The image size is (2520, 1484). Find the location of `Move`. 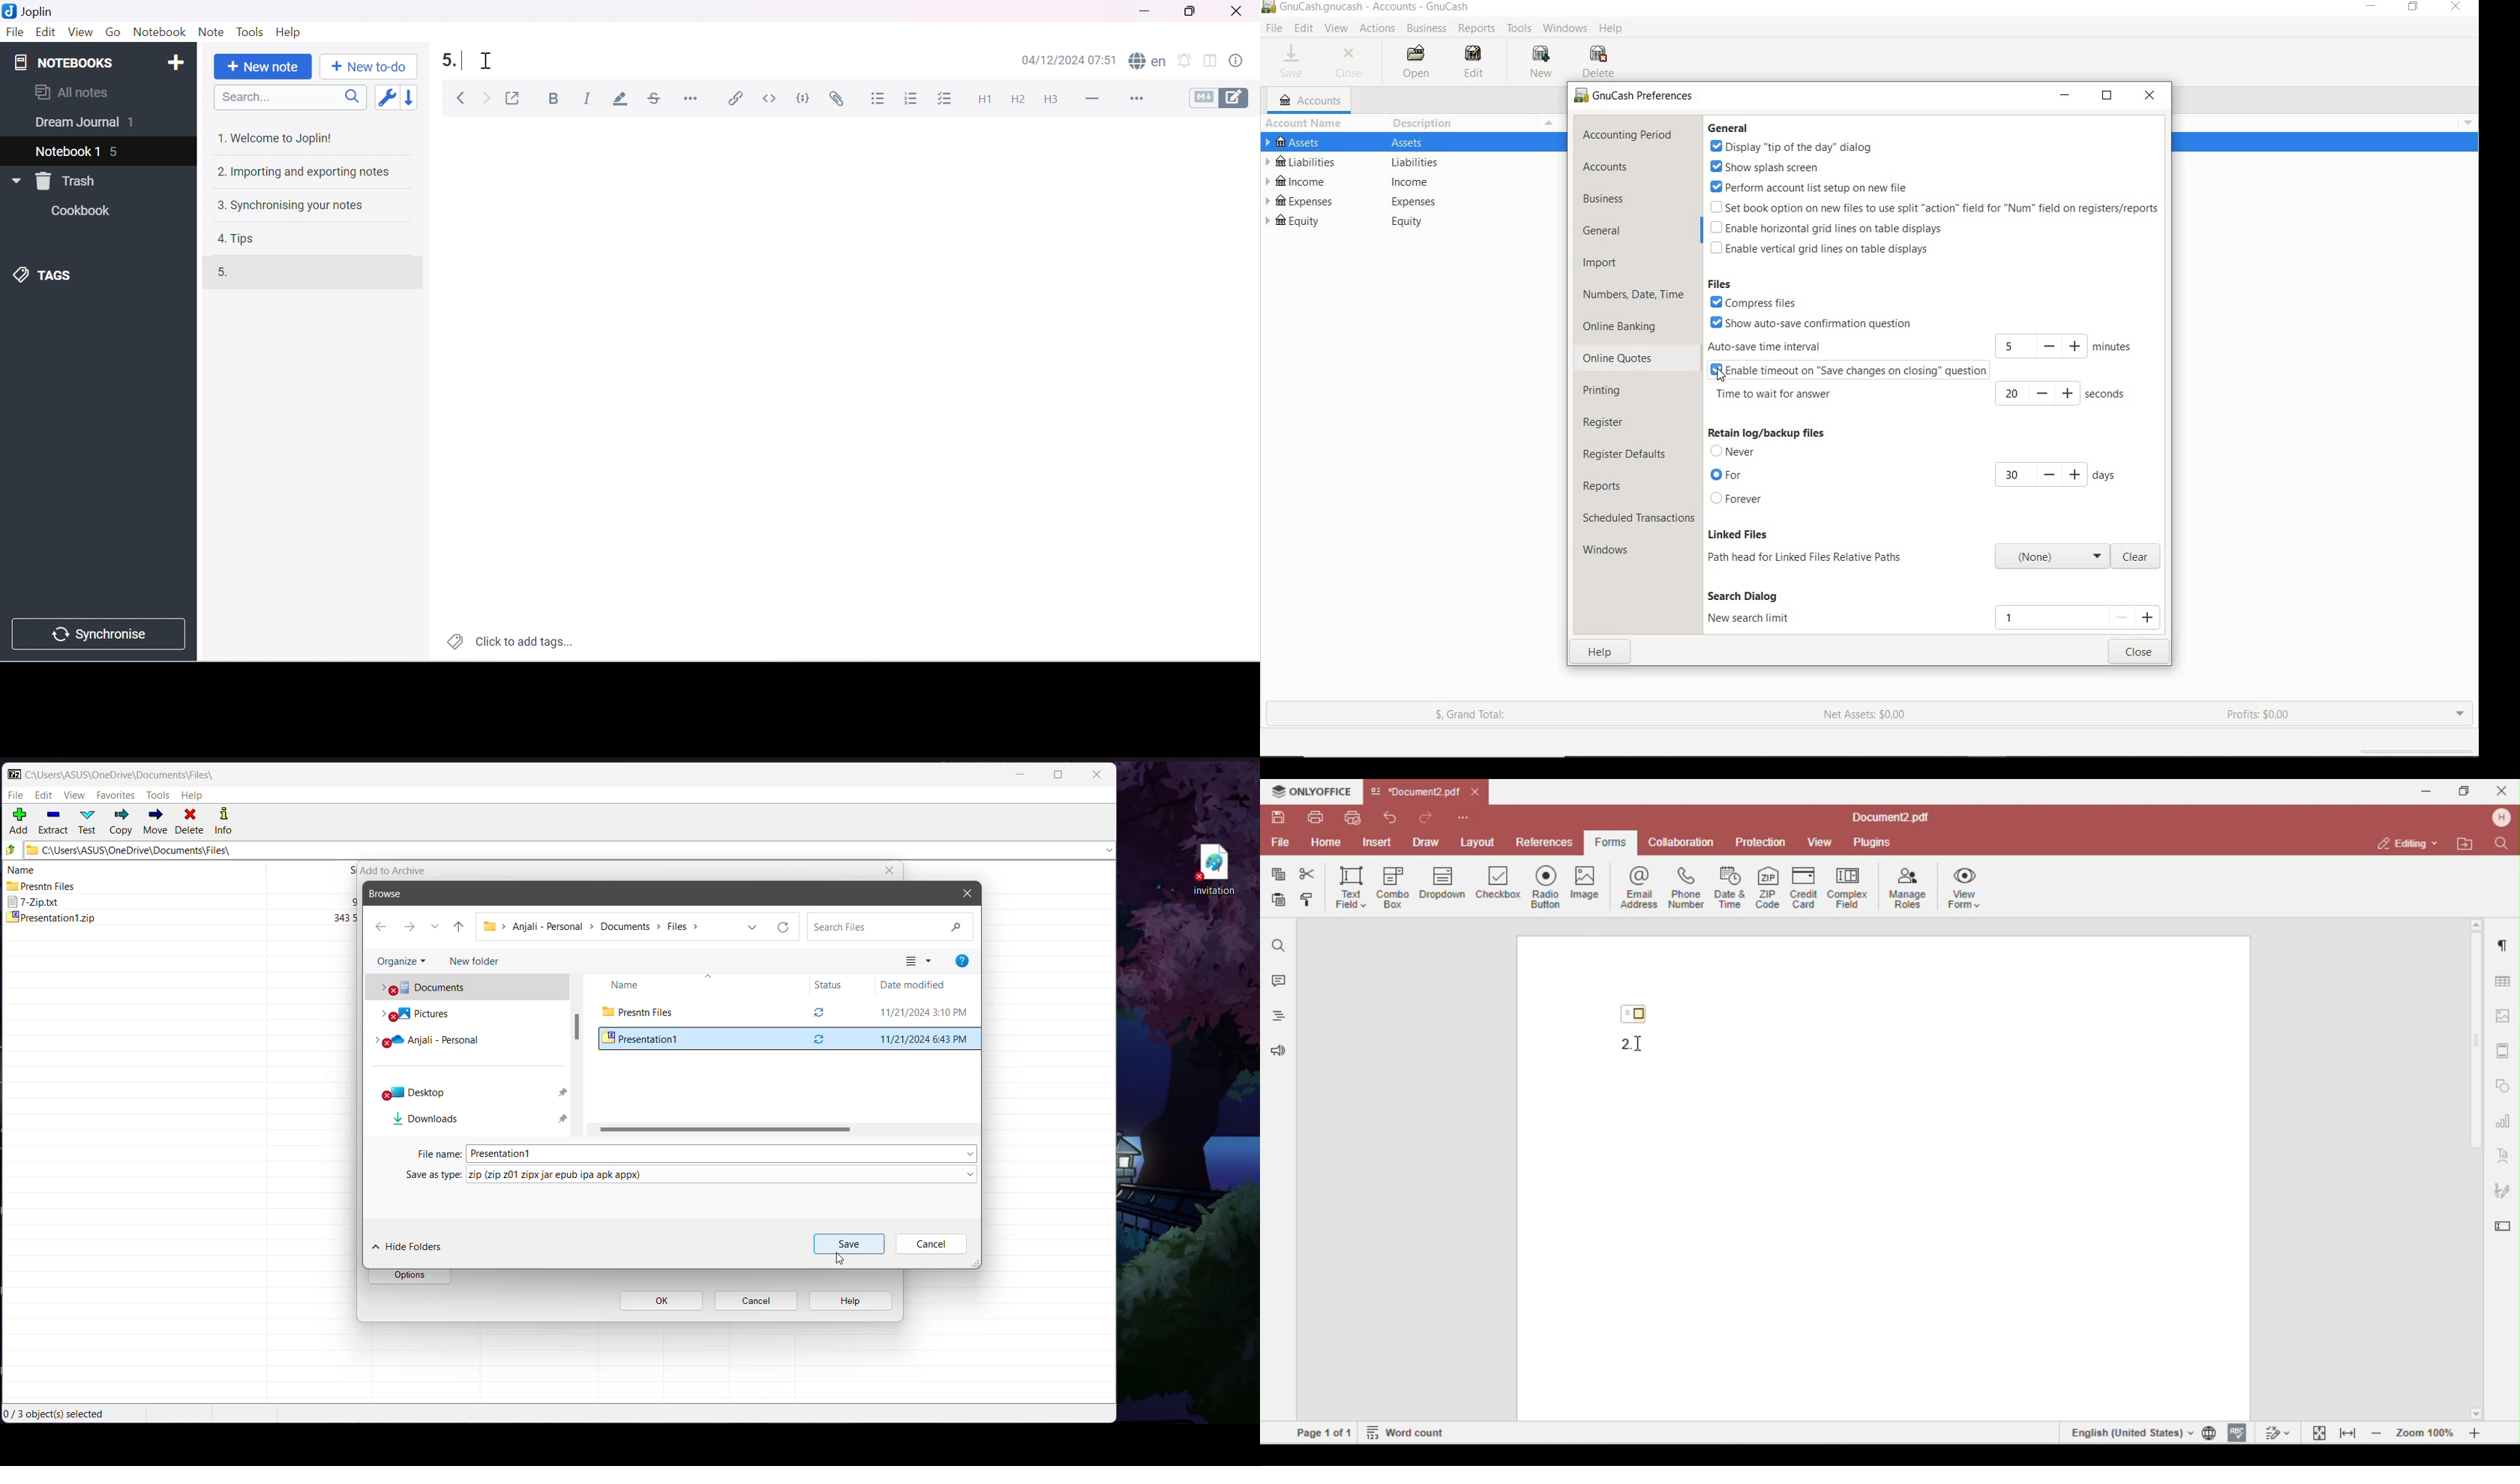

Move is located at coordinates (154, 822).